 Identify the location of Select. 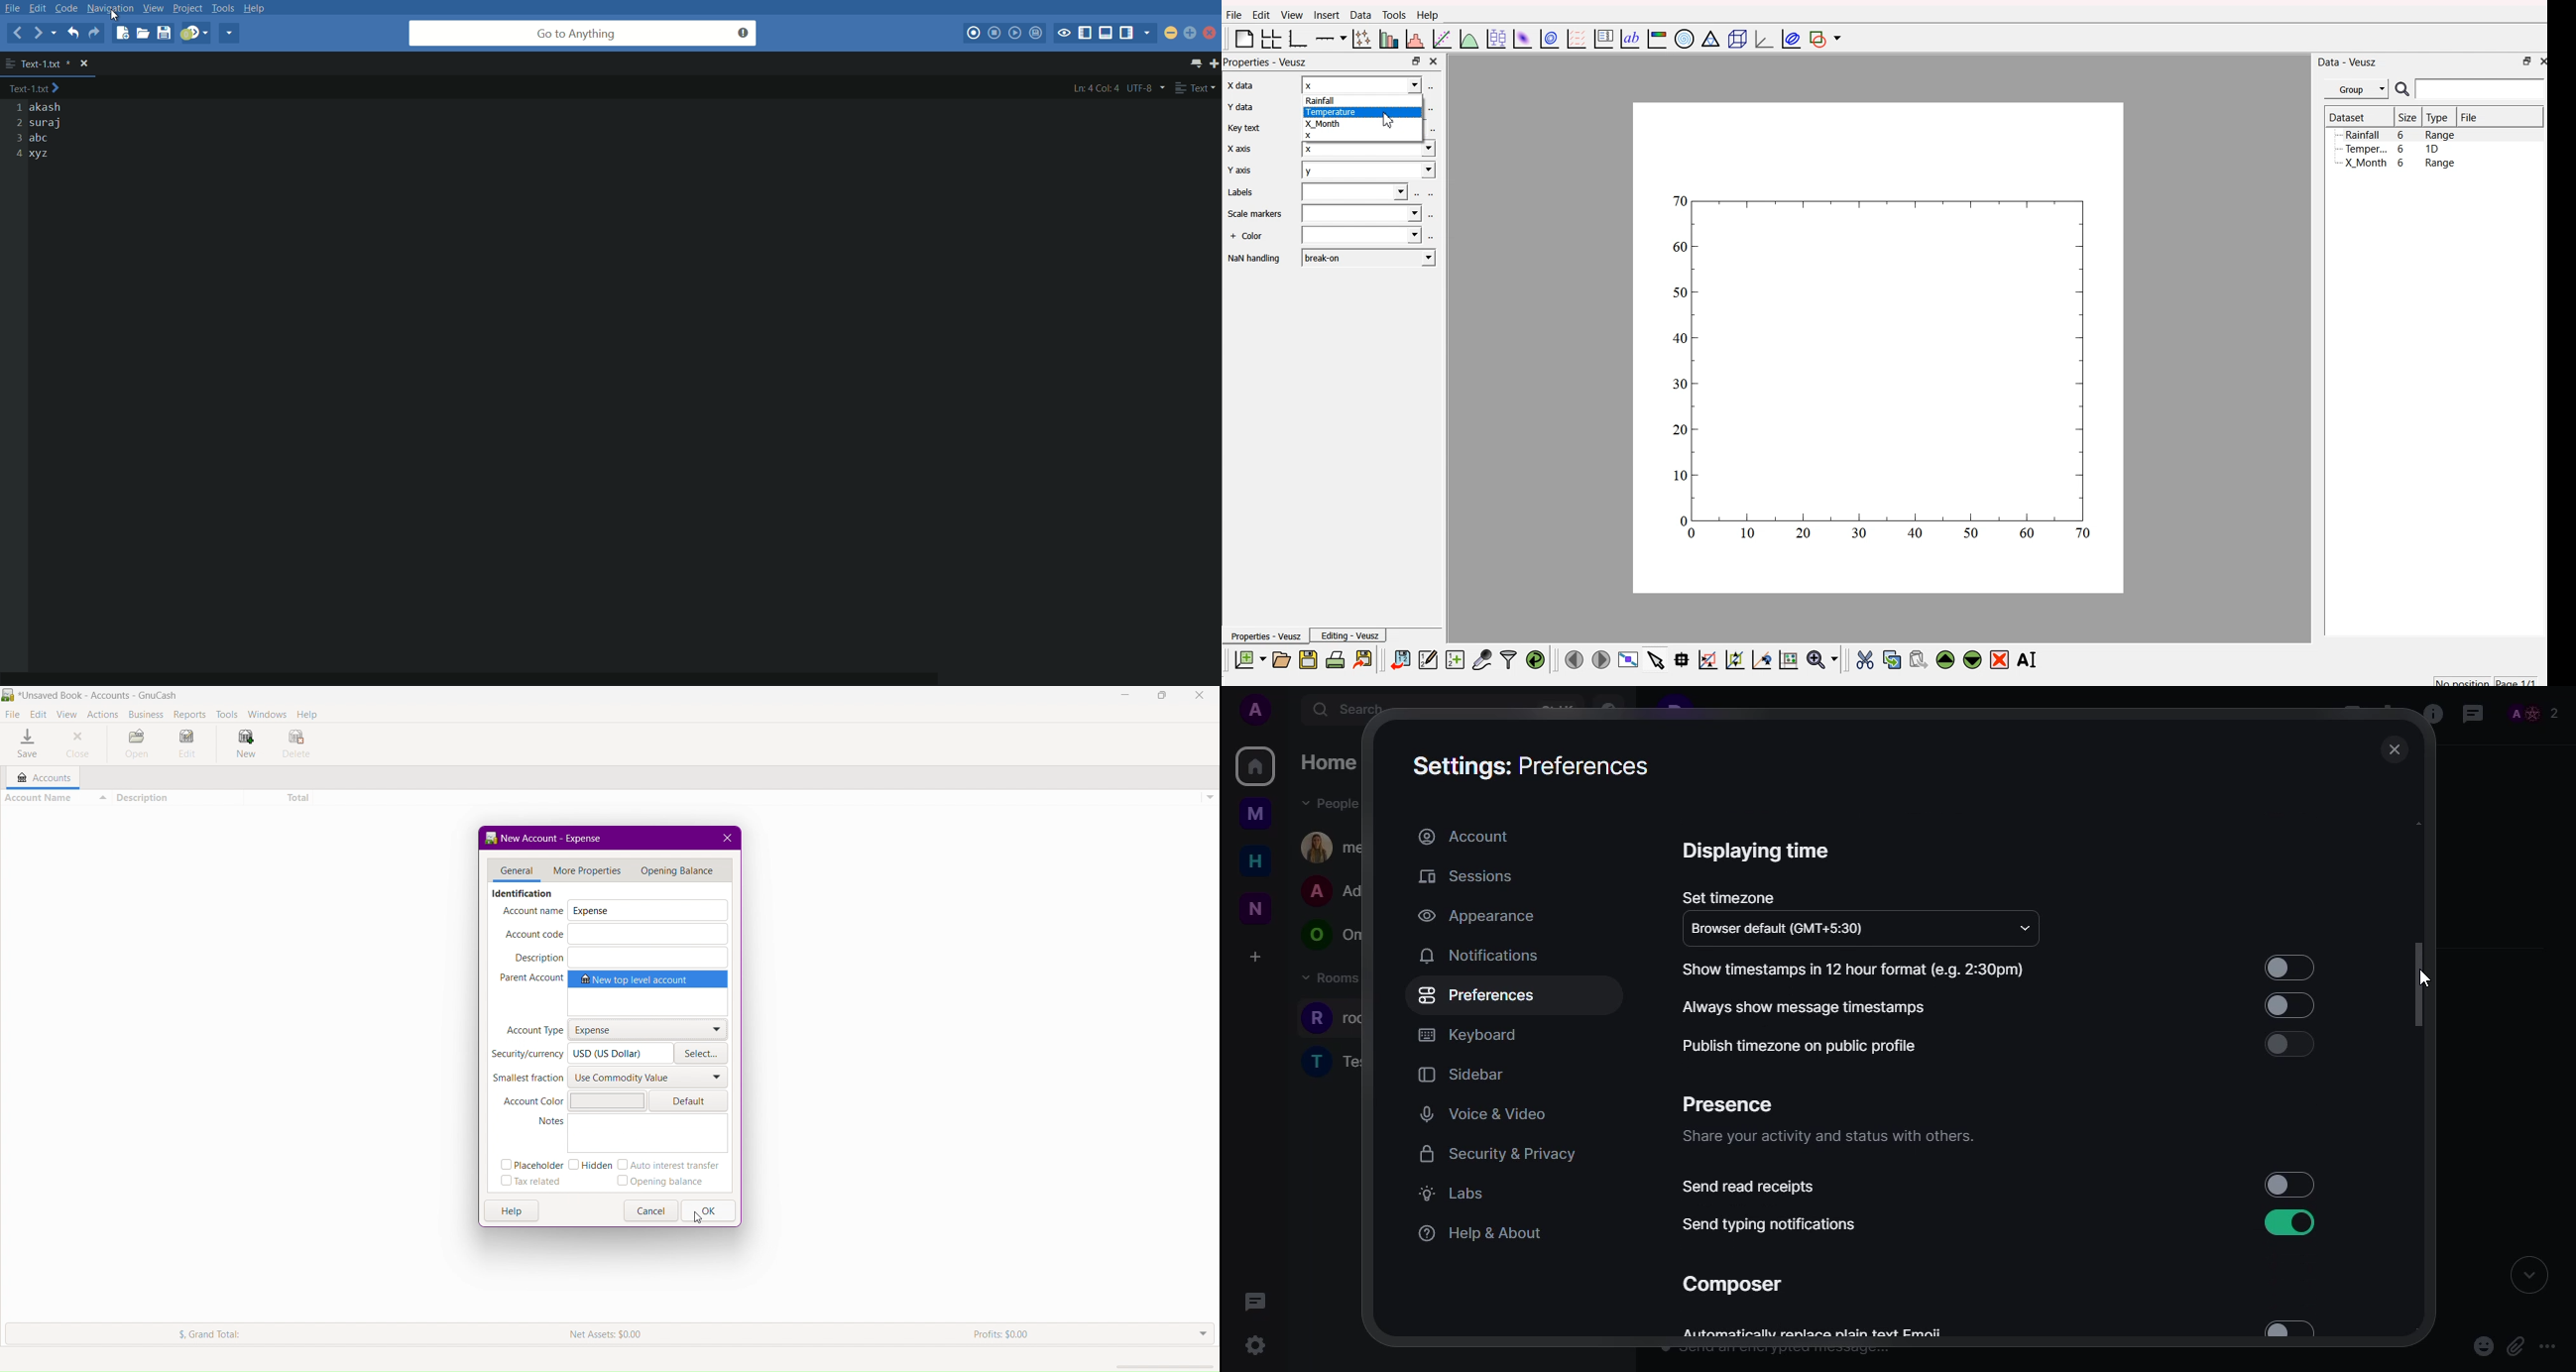
(703, 1055).